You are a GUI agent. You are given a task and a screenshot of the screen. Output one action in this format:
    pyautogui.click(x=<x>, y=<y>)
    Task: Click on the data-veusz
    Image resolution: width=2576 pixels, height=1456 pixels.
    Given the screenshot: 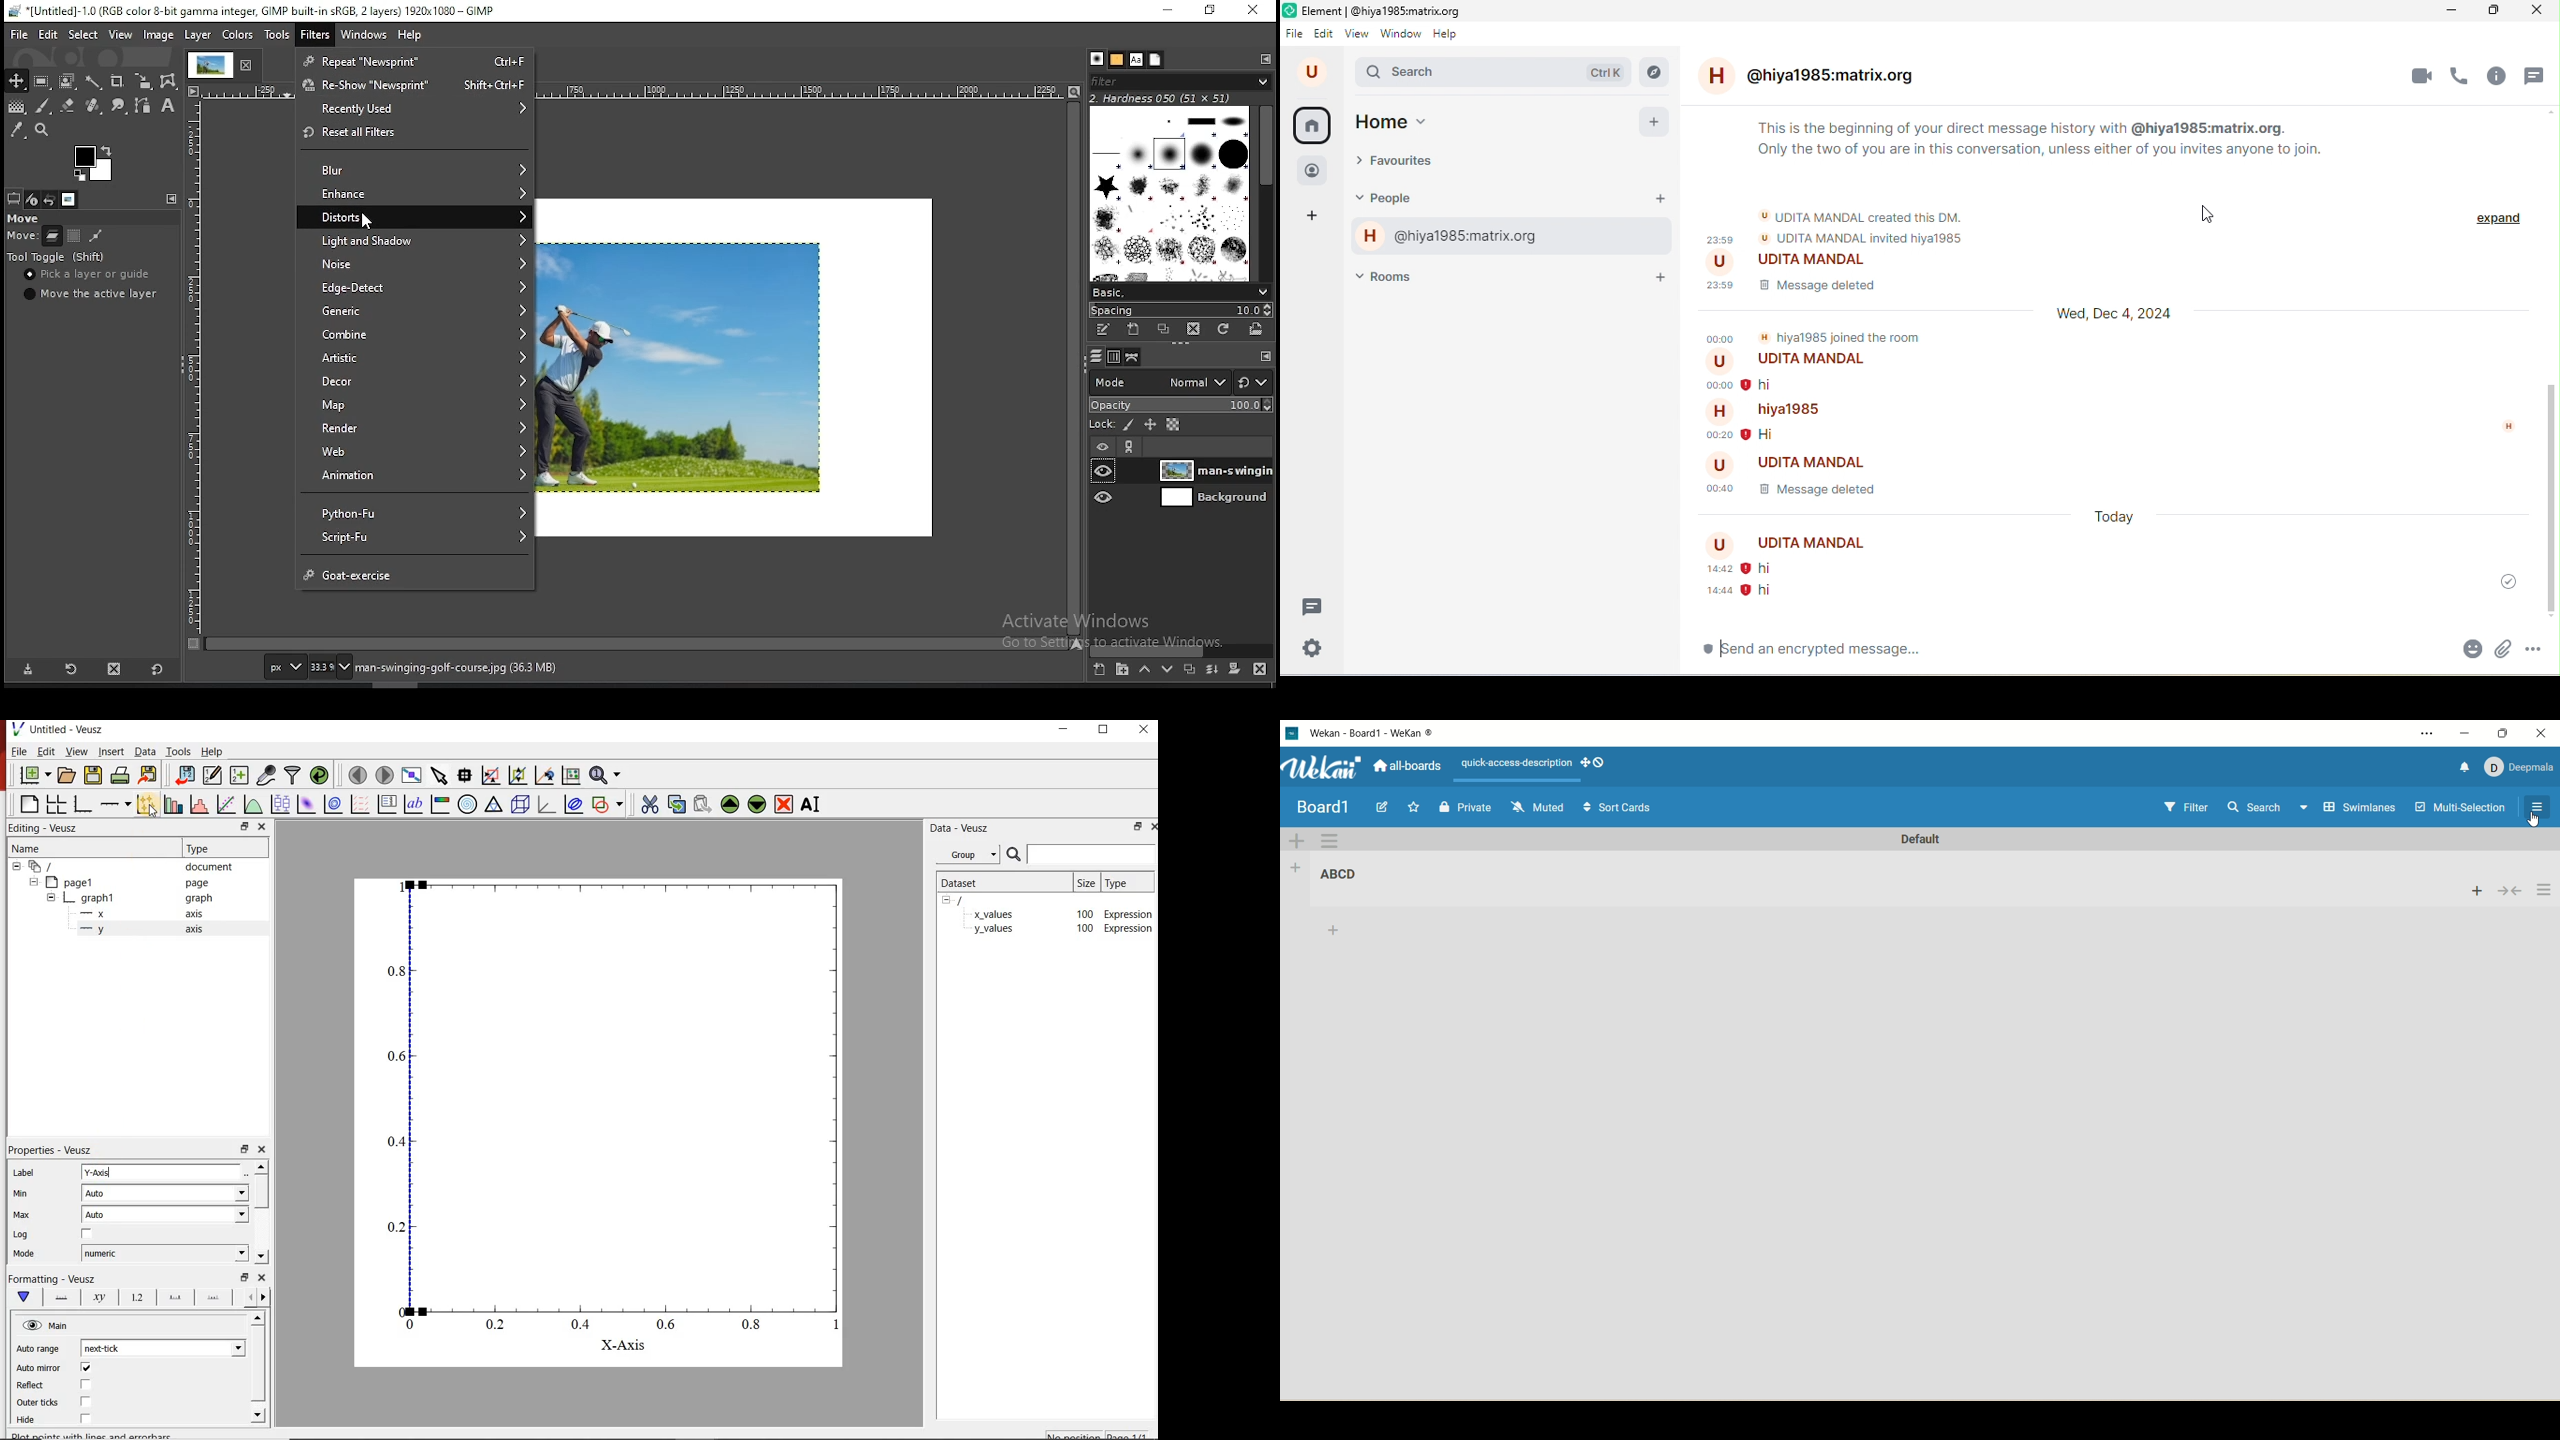 What is the action you would take?
    pyautogui.click(x=961, y=830)
    